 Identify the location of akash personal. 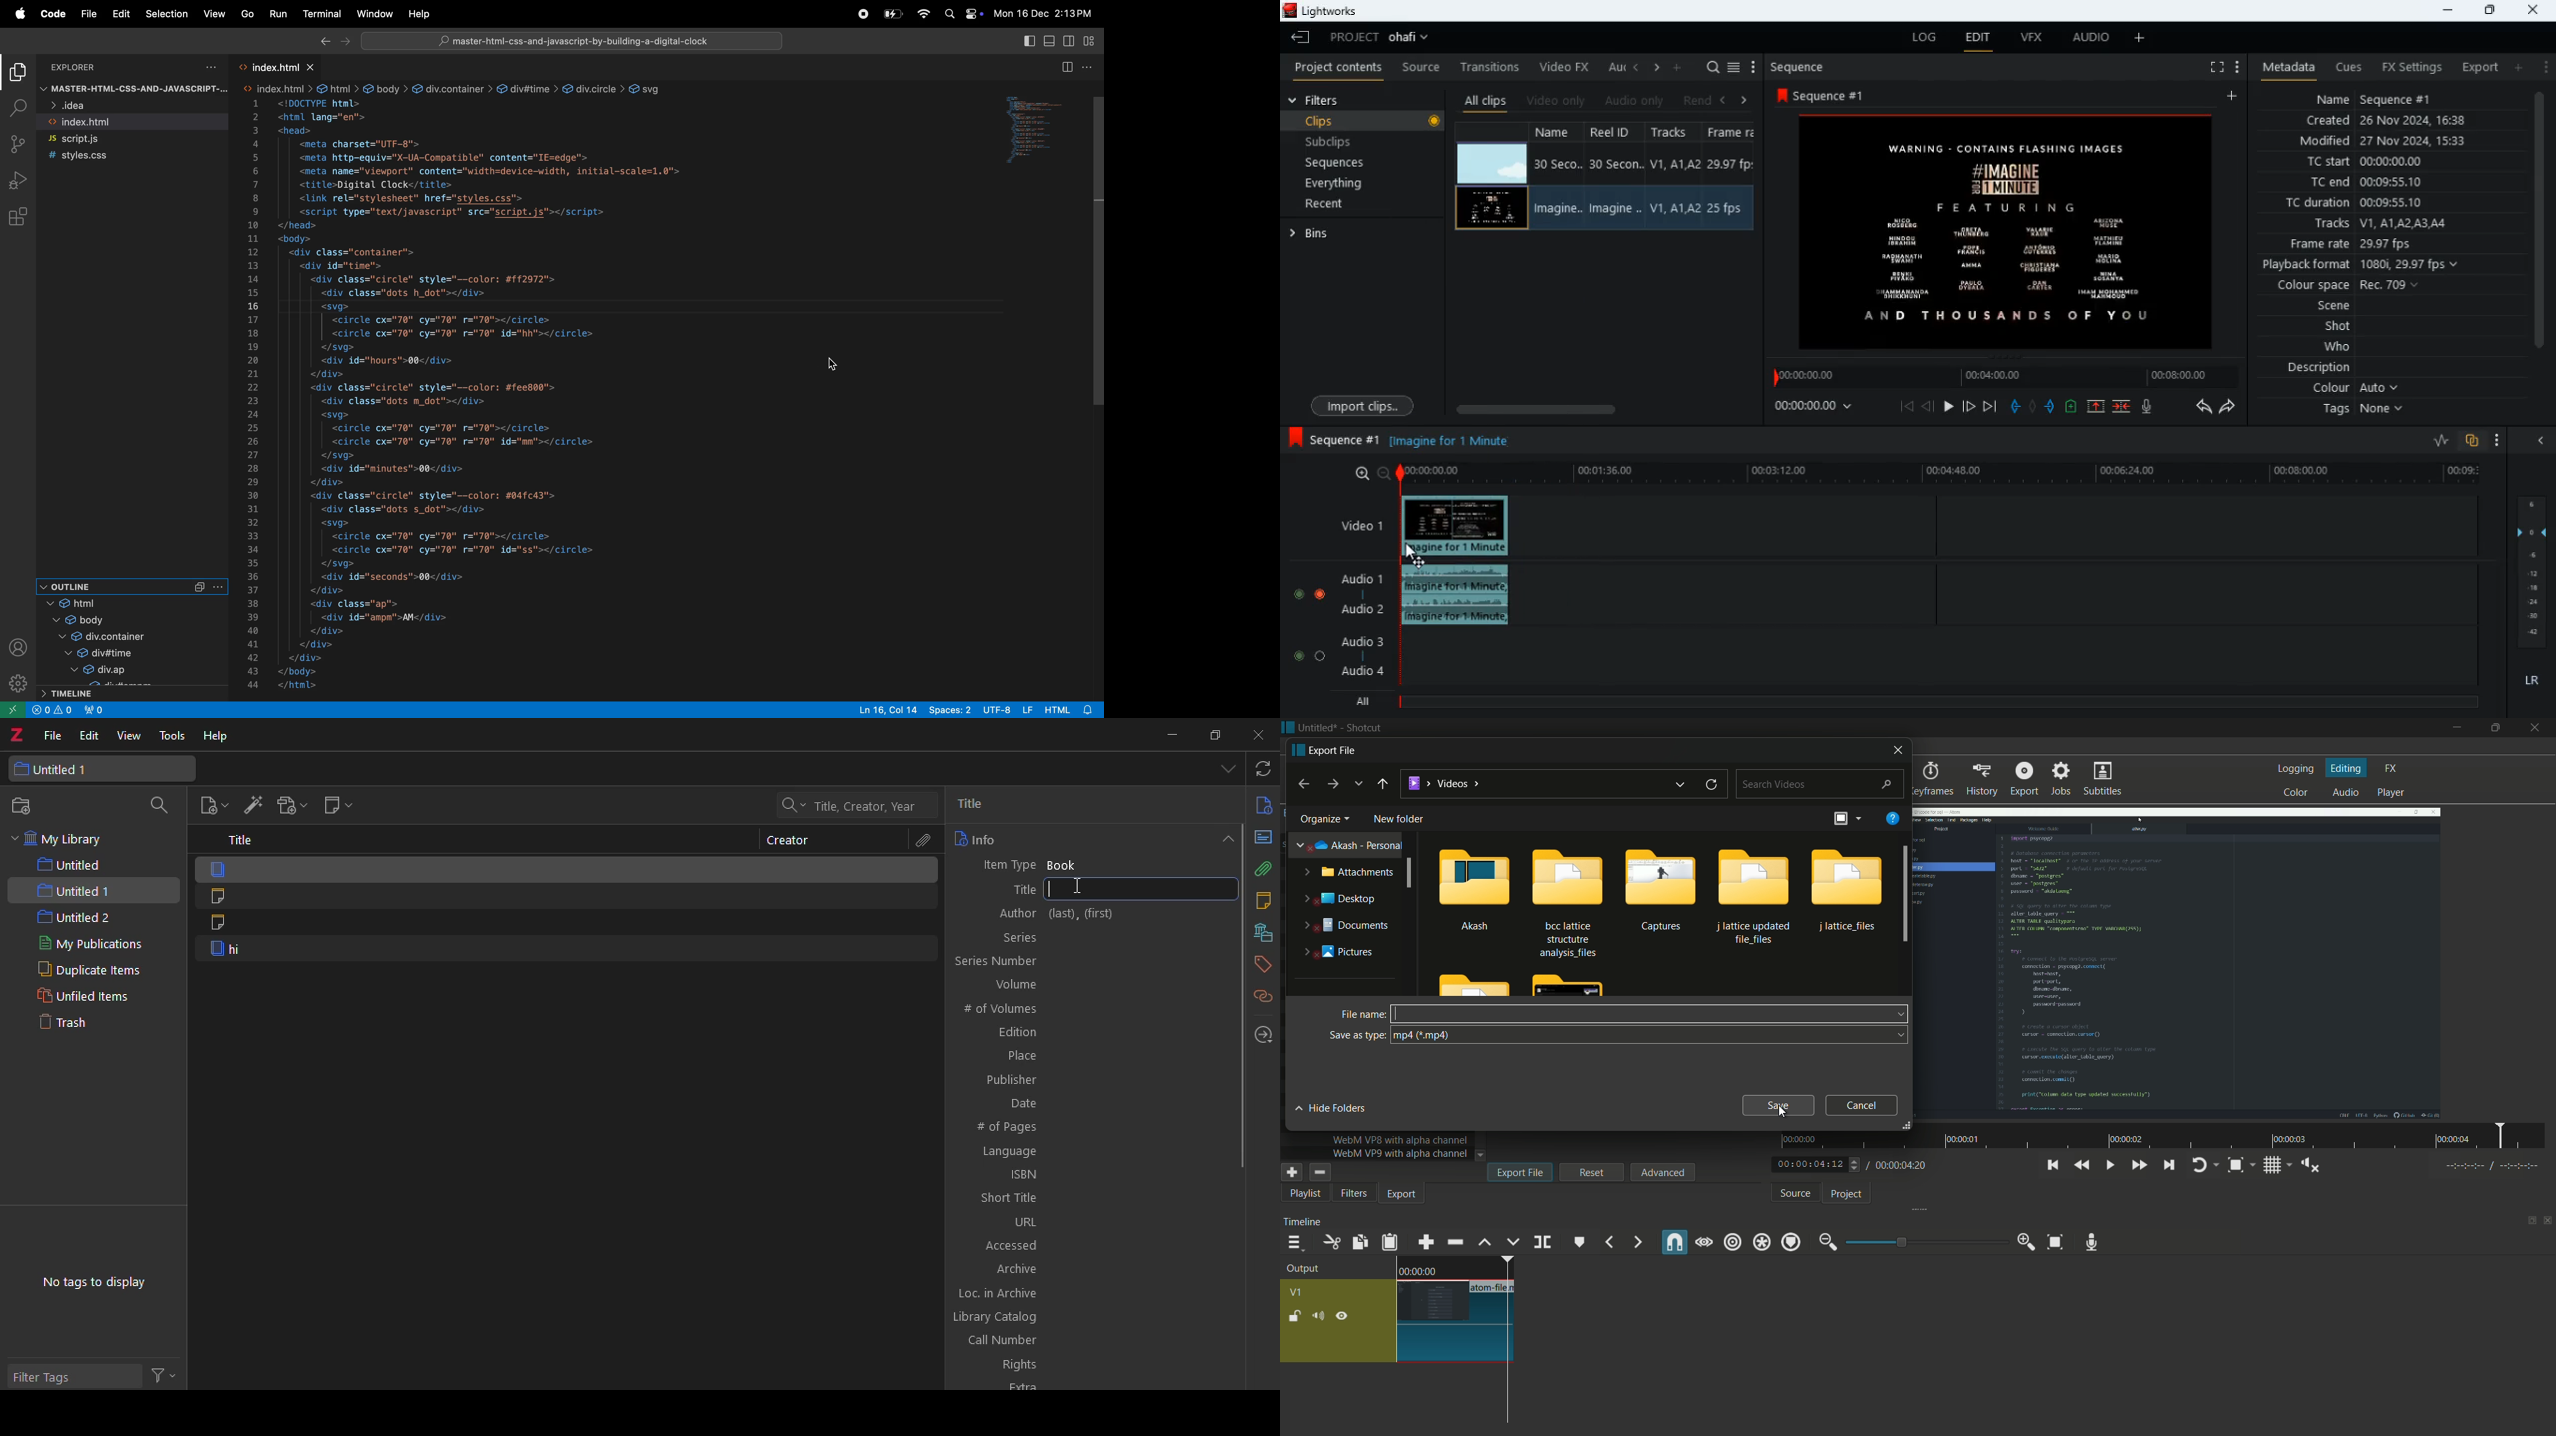
(1346, 846).